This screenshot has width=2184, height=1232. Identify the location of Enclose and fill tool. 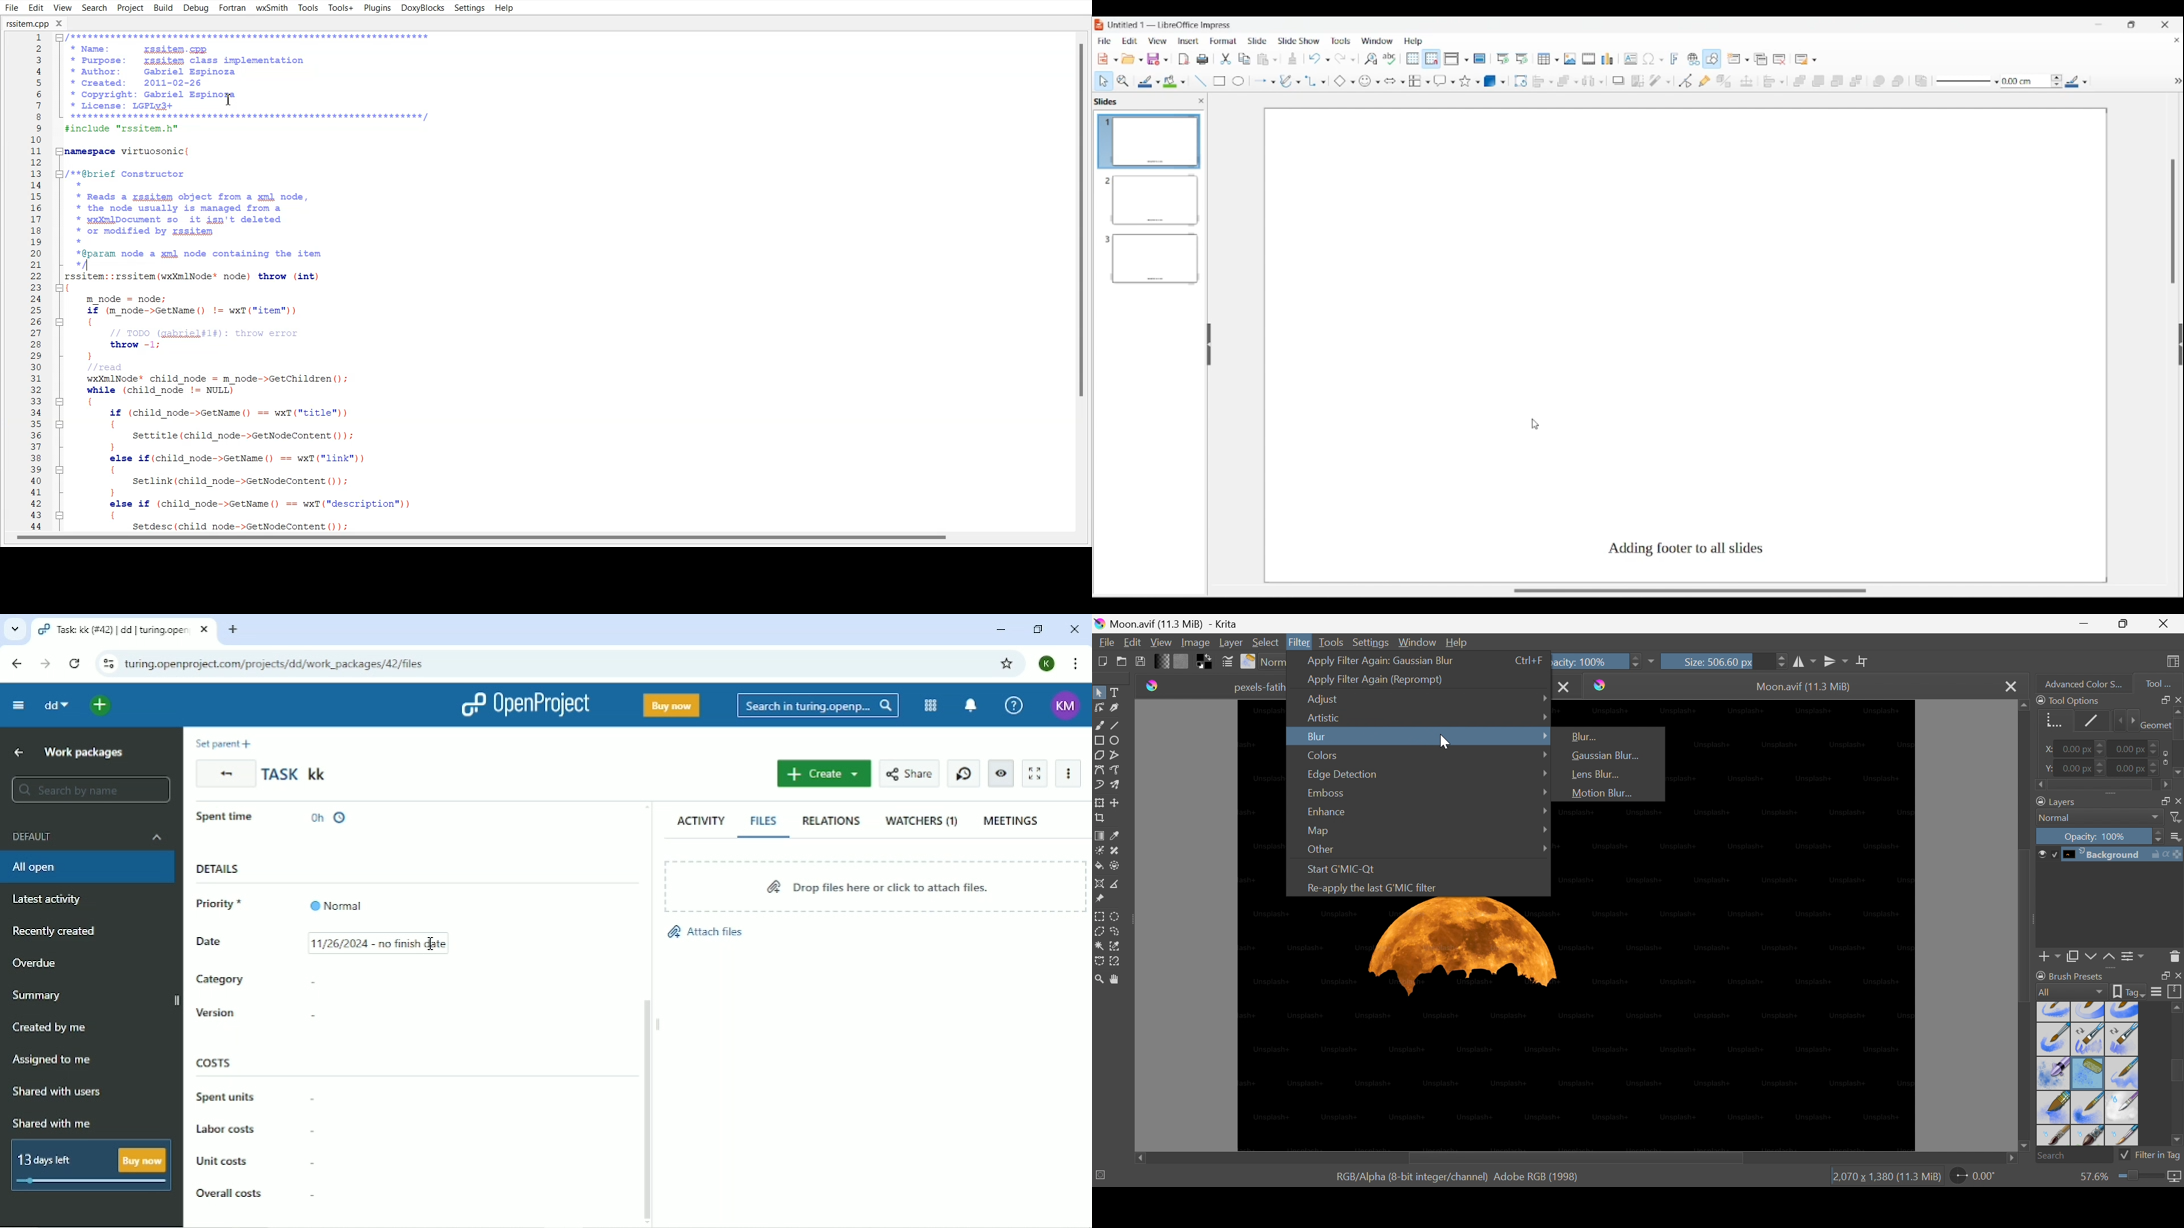
(1115, 867).